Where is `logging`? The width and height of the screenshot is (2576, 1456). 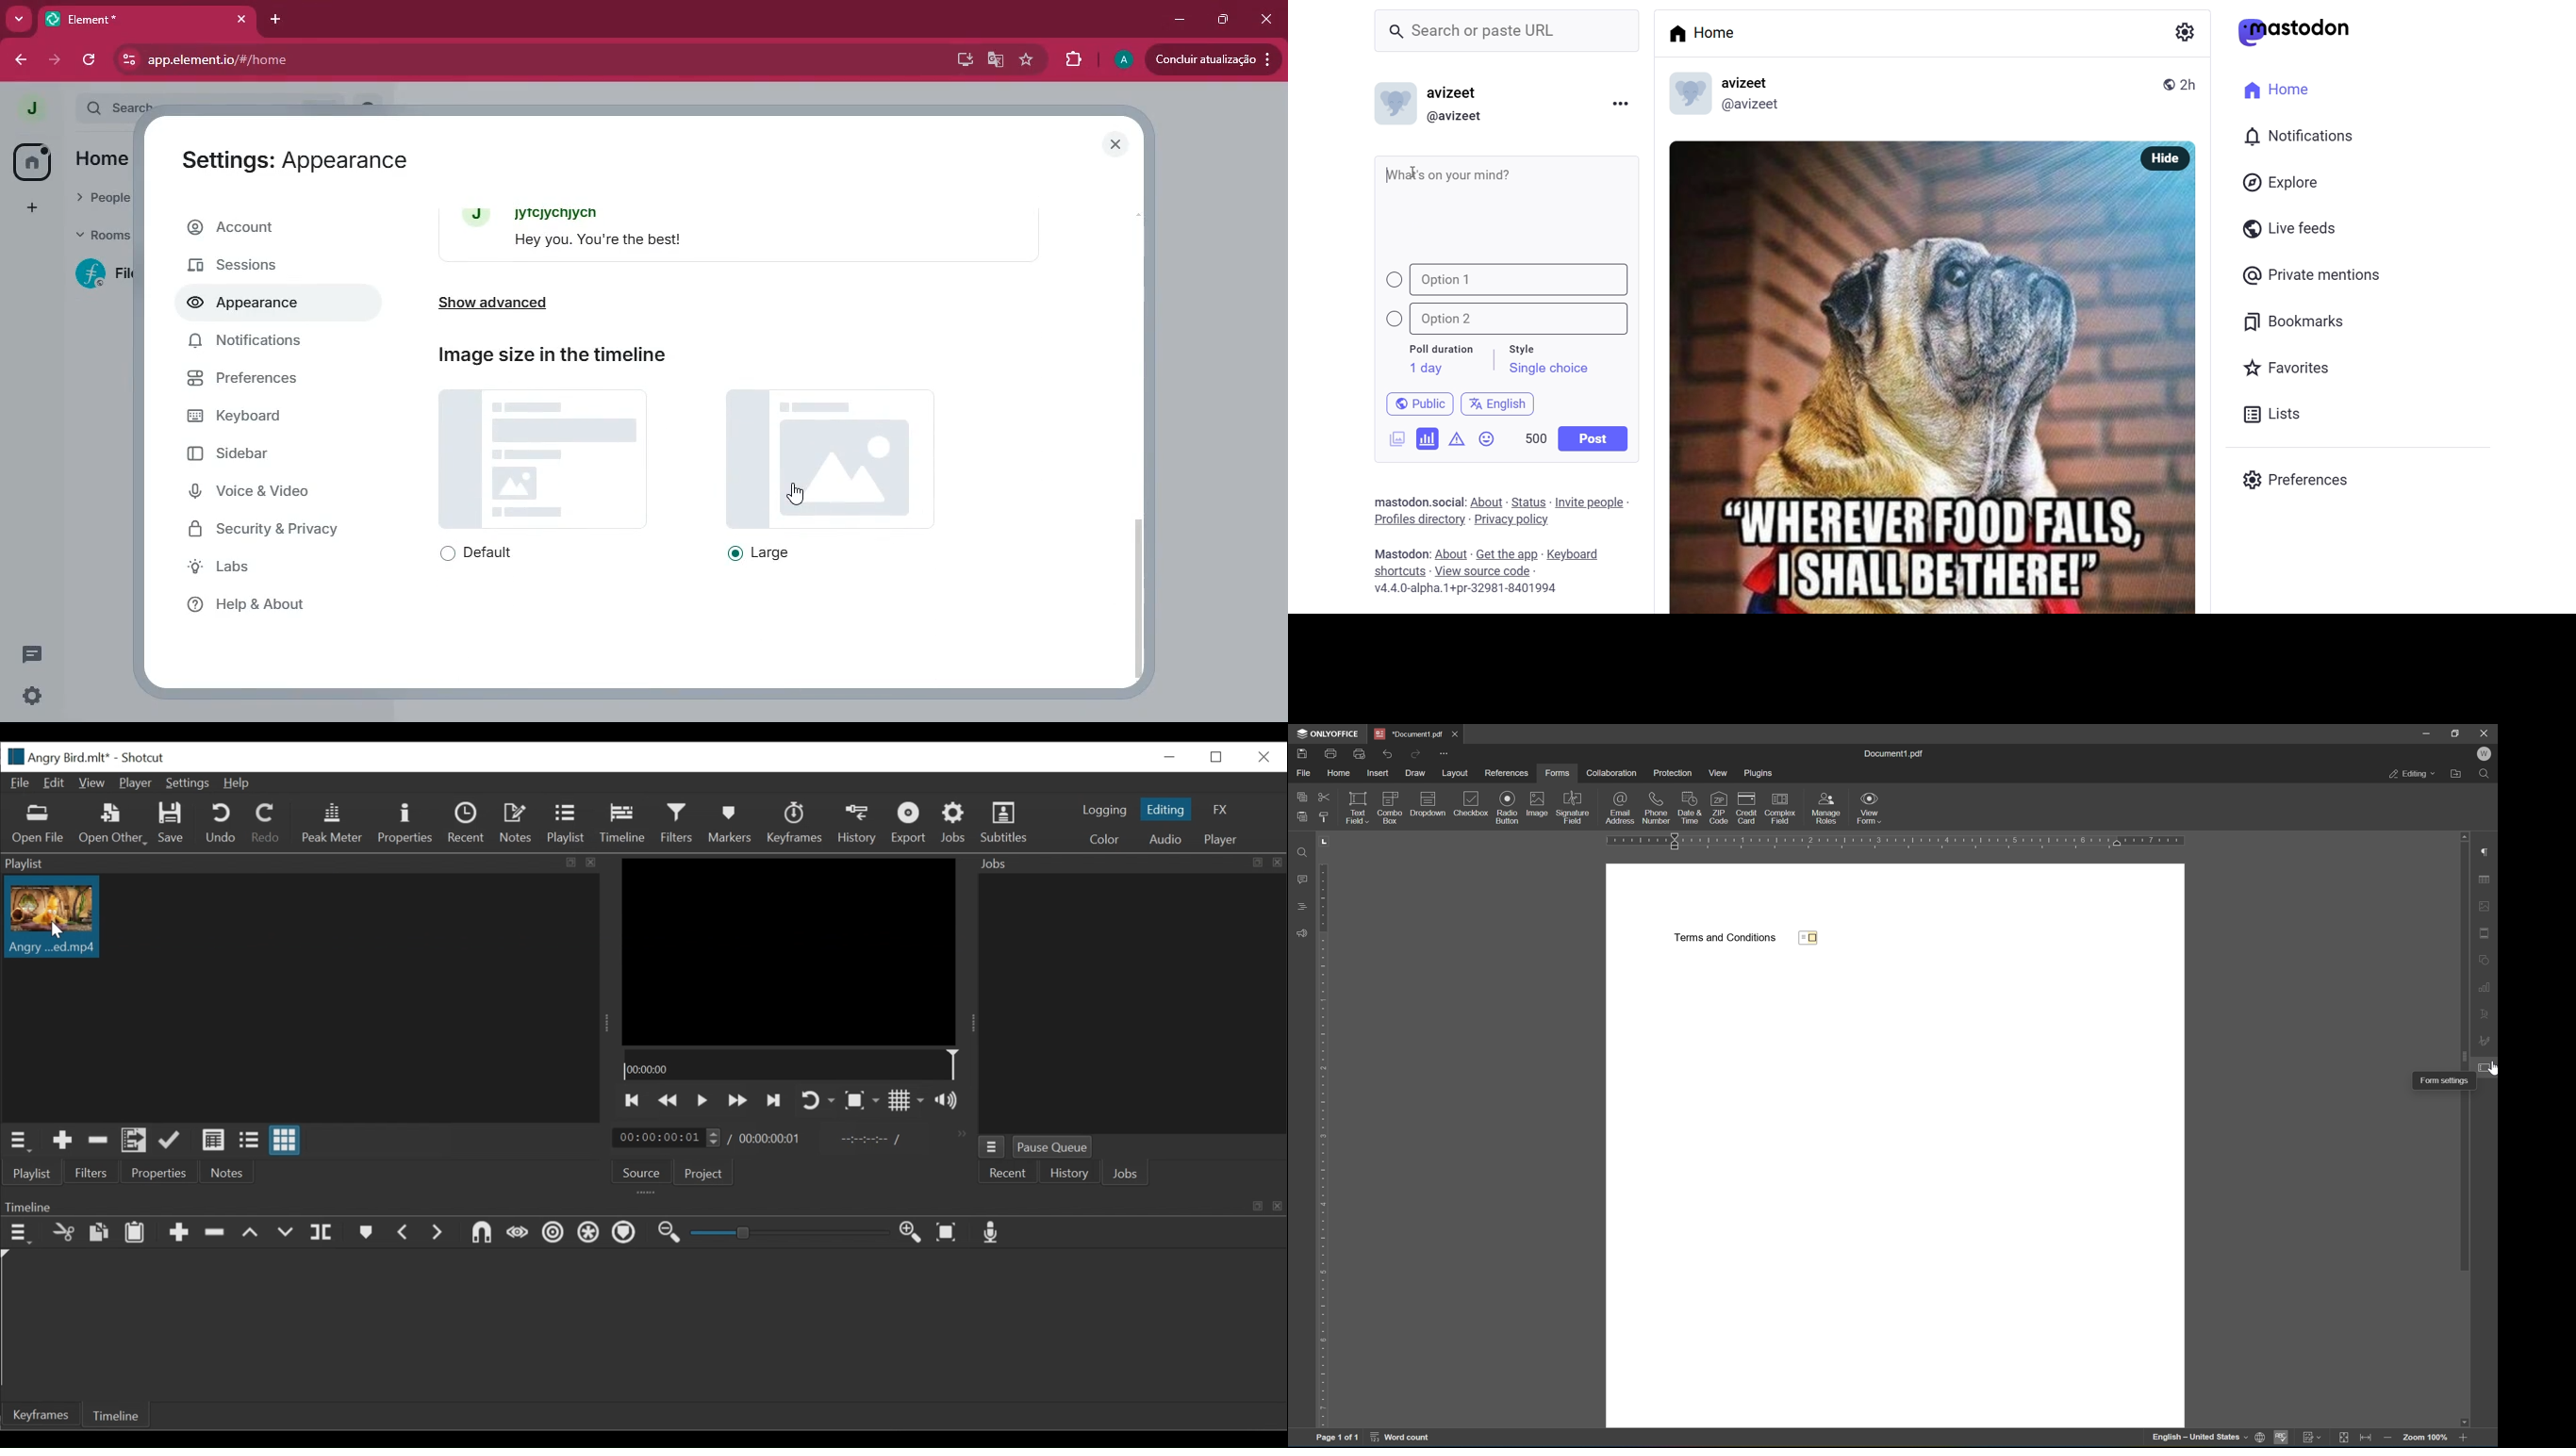
logging is located at coordinates (1103, 811).